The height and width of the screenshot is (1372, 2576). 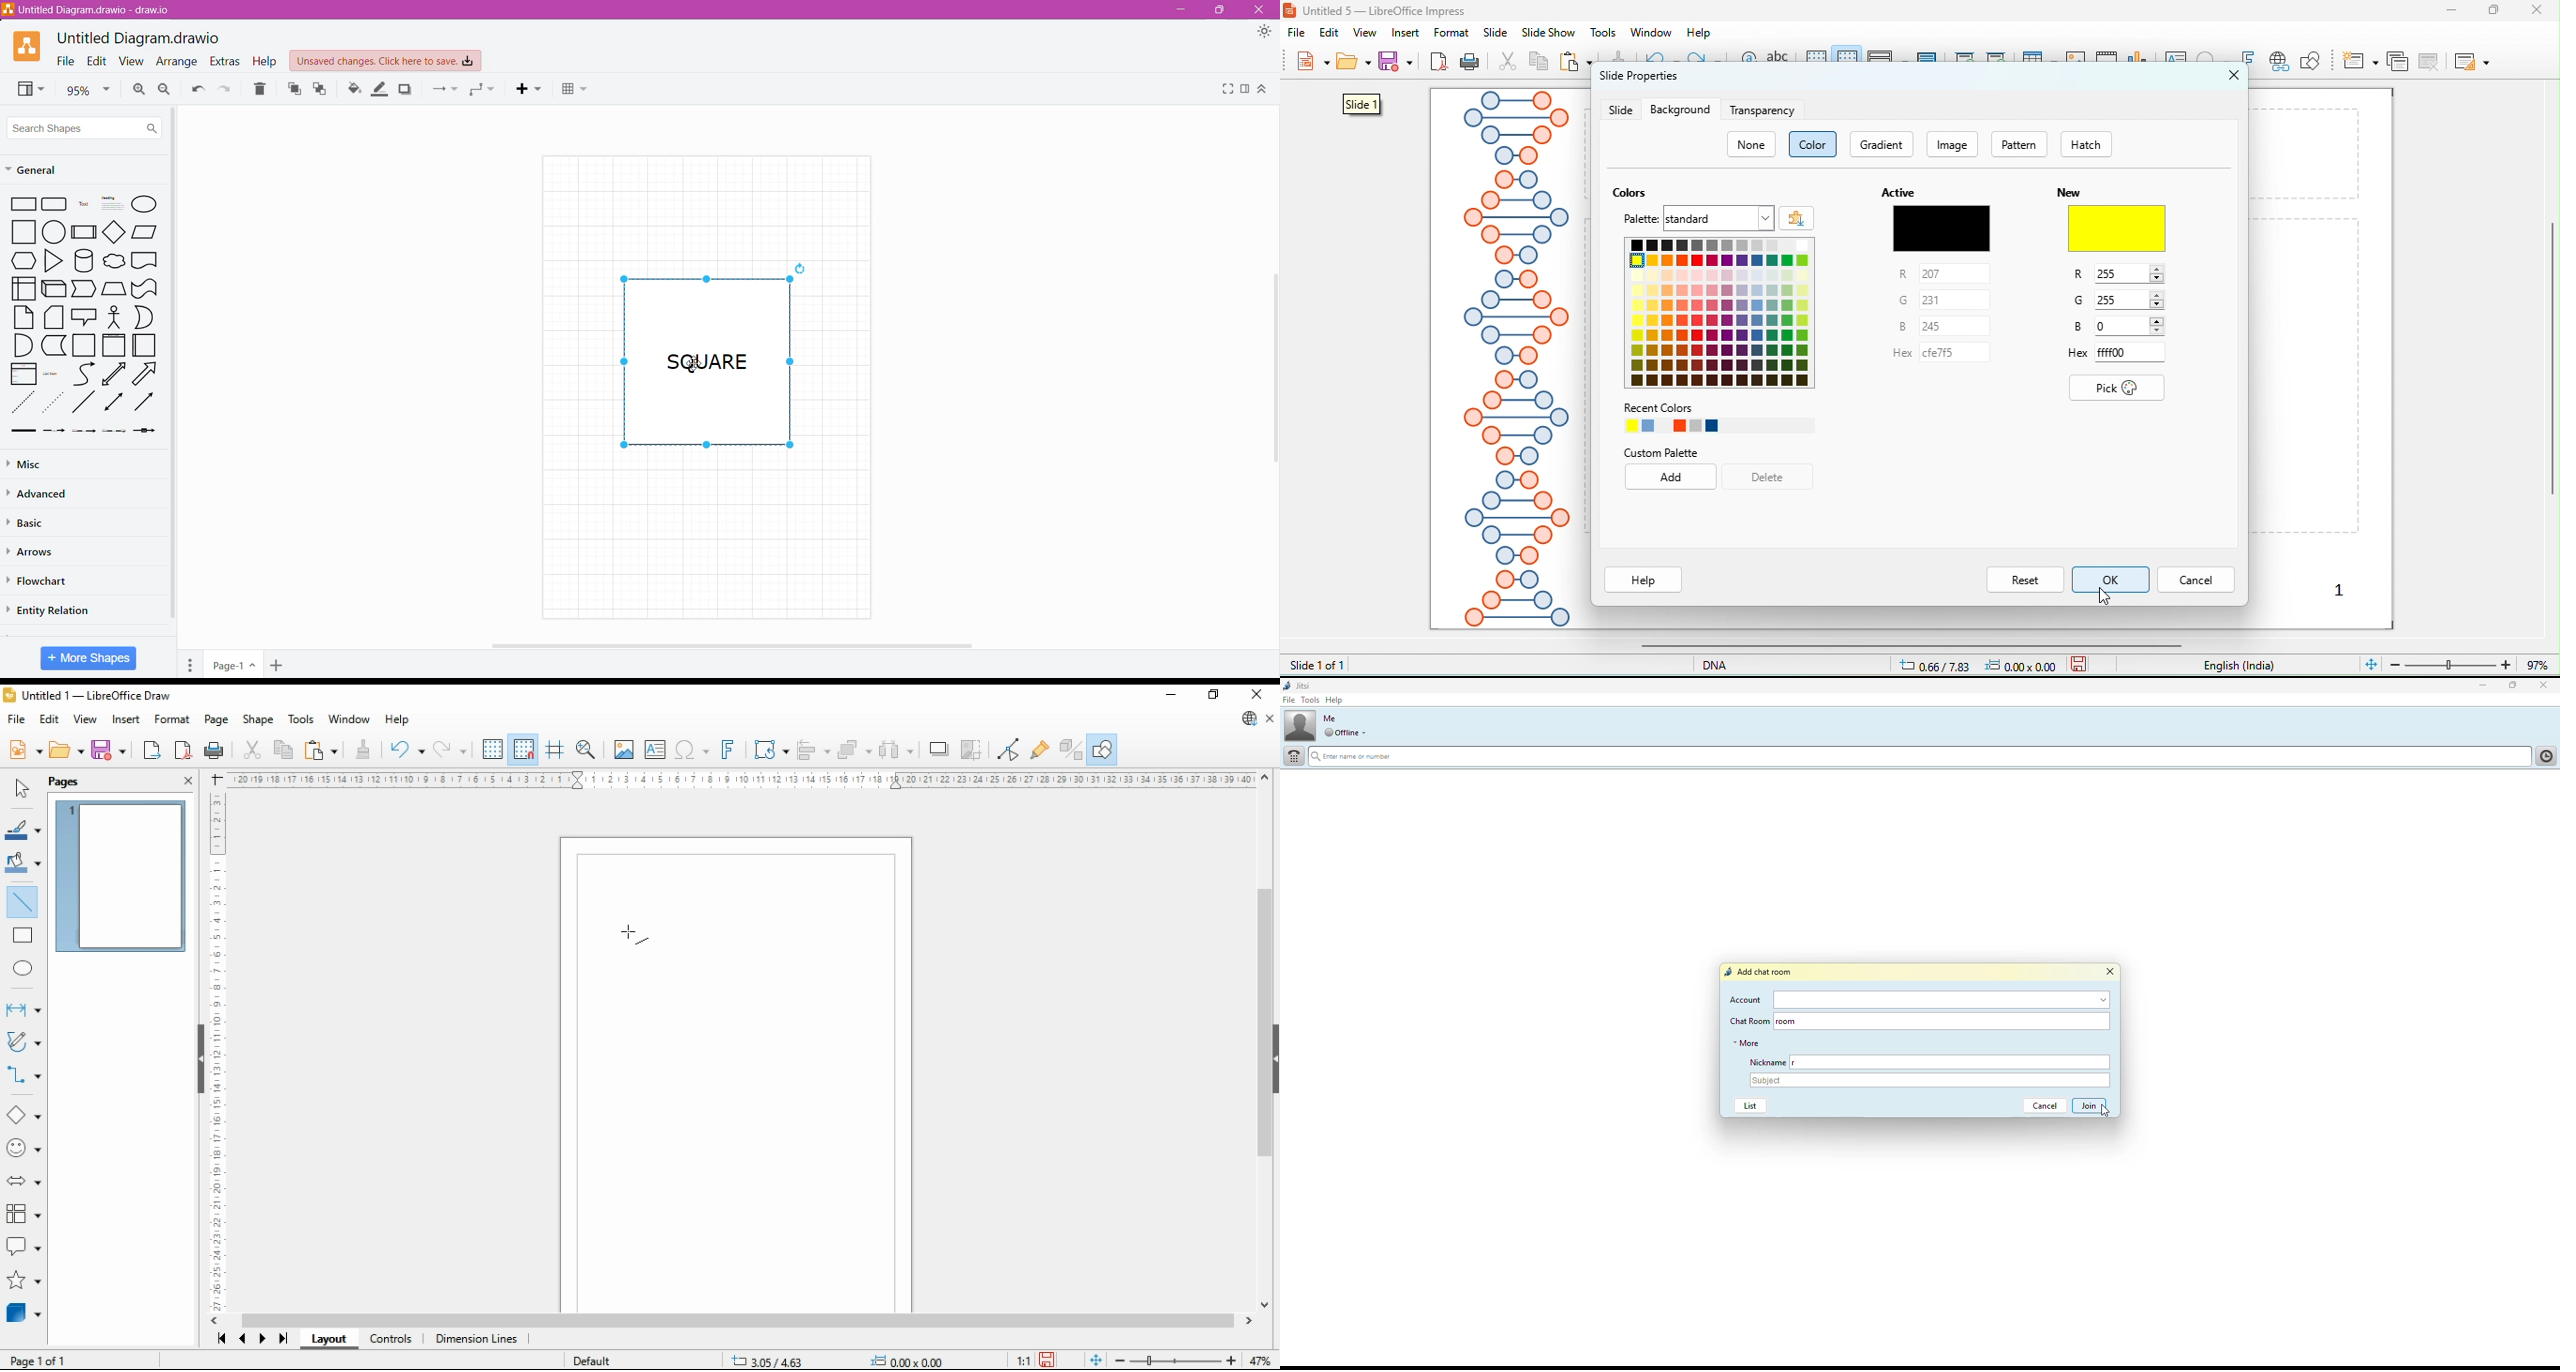 I want to click on insert image, so click(x=624, y=749).